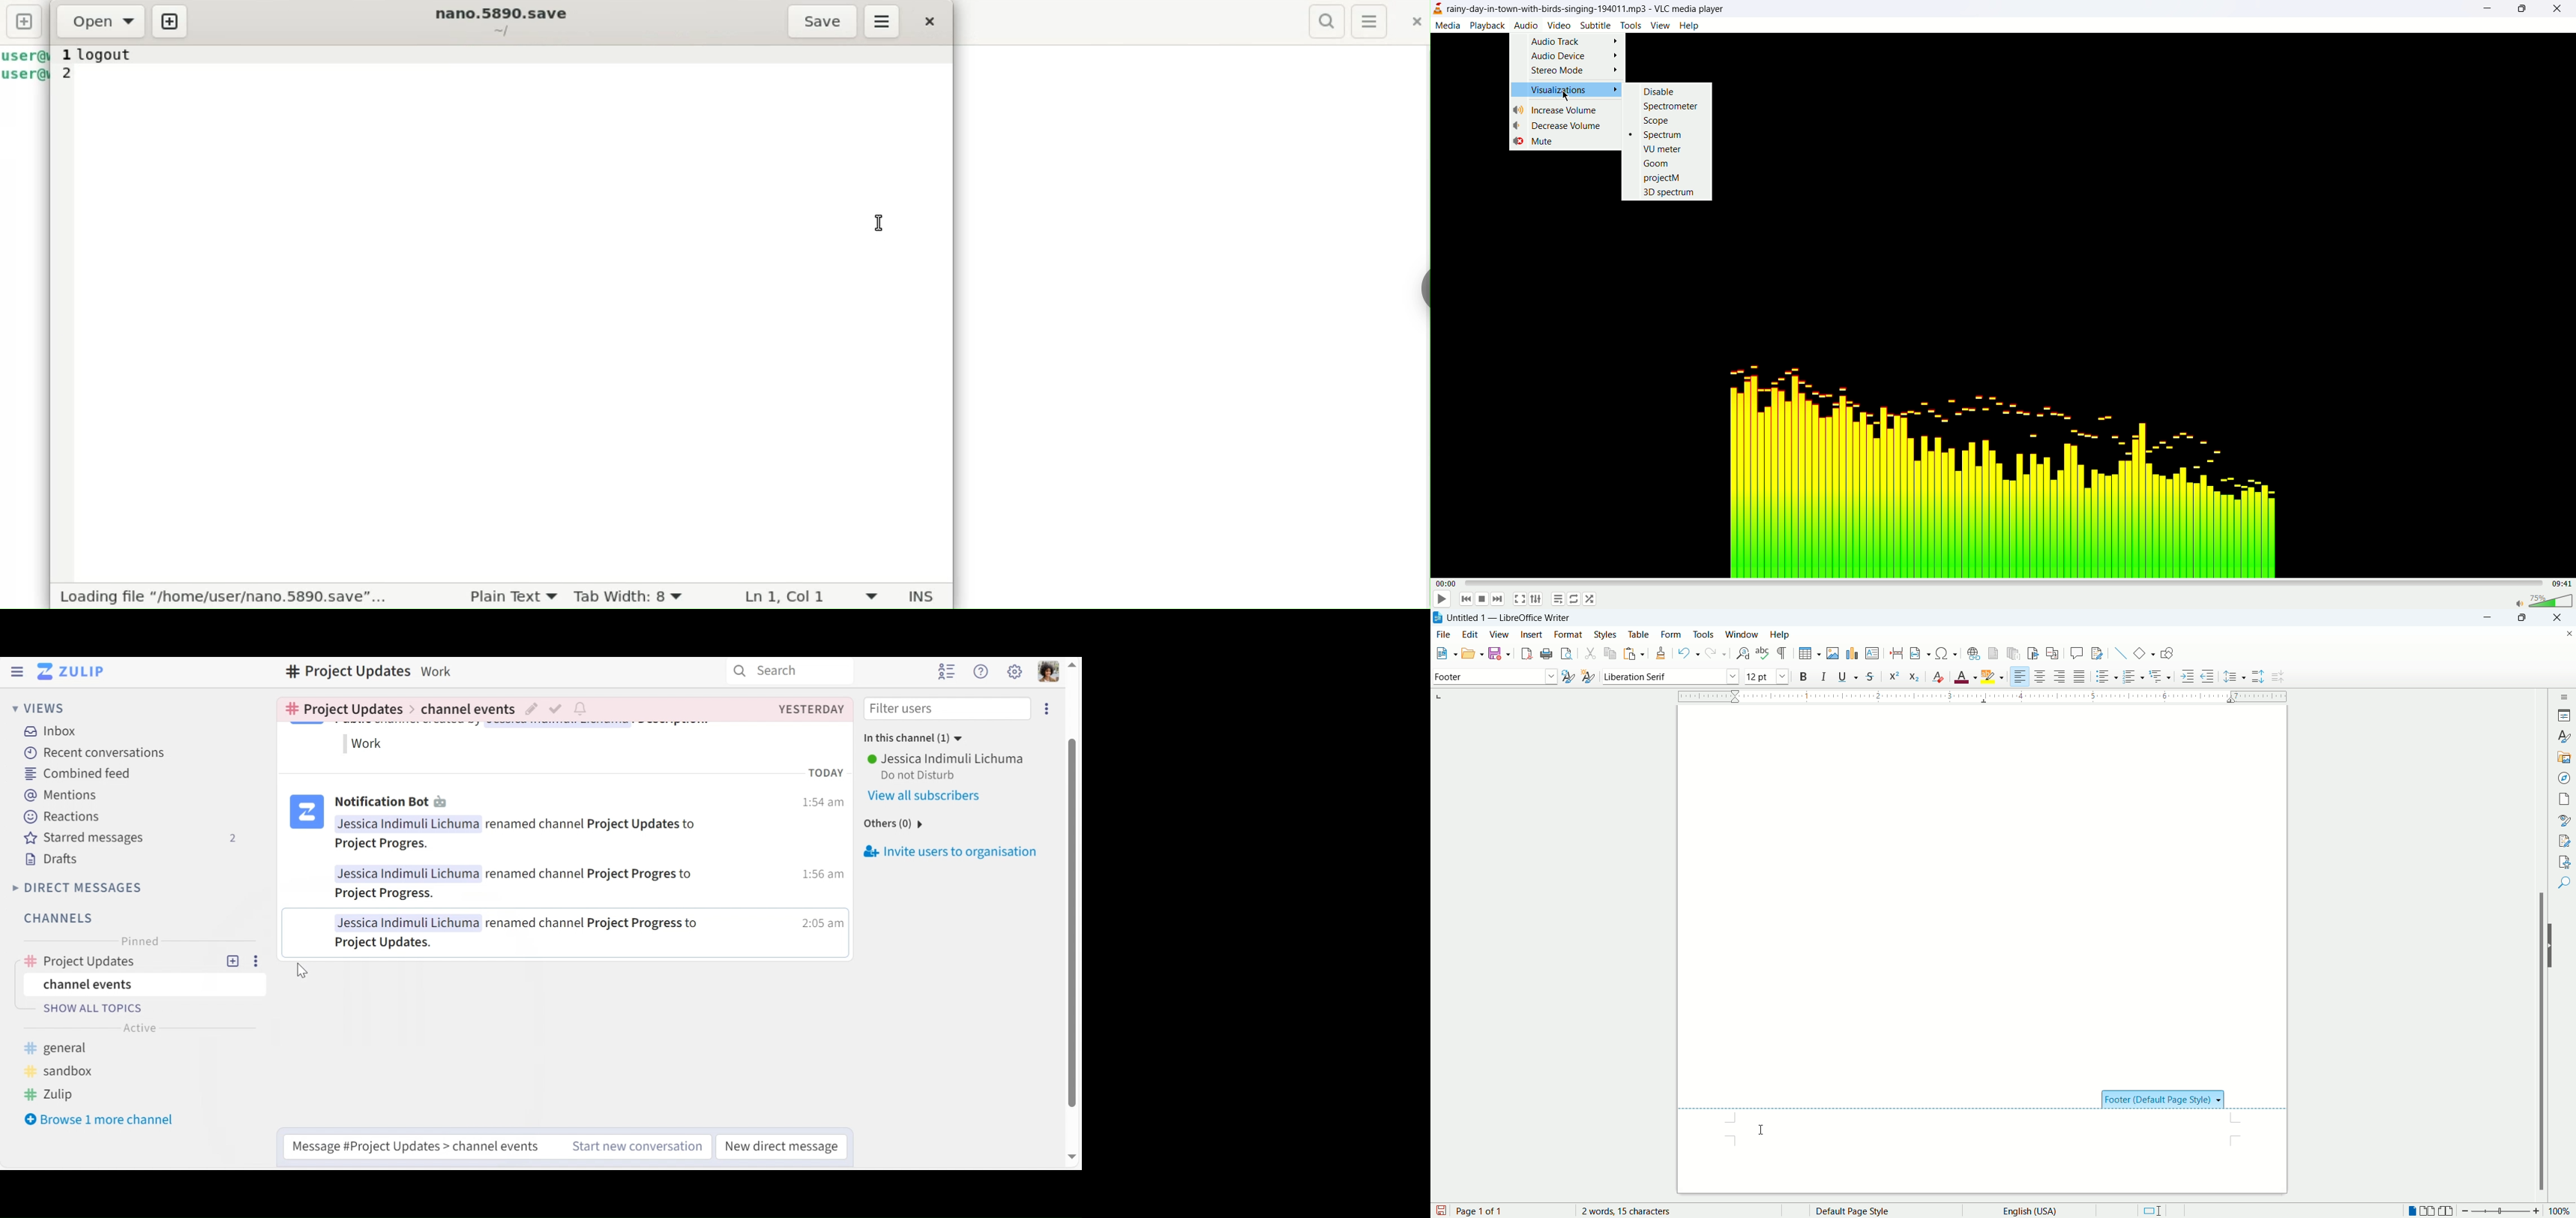 The height and width of the screenshot is (1232, 2576). I want to click on 1:54 am, so click(822, 805).